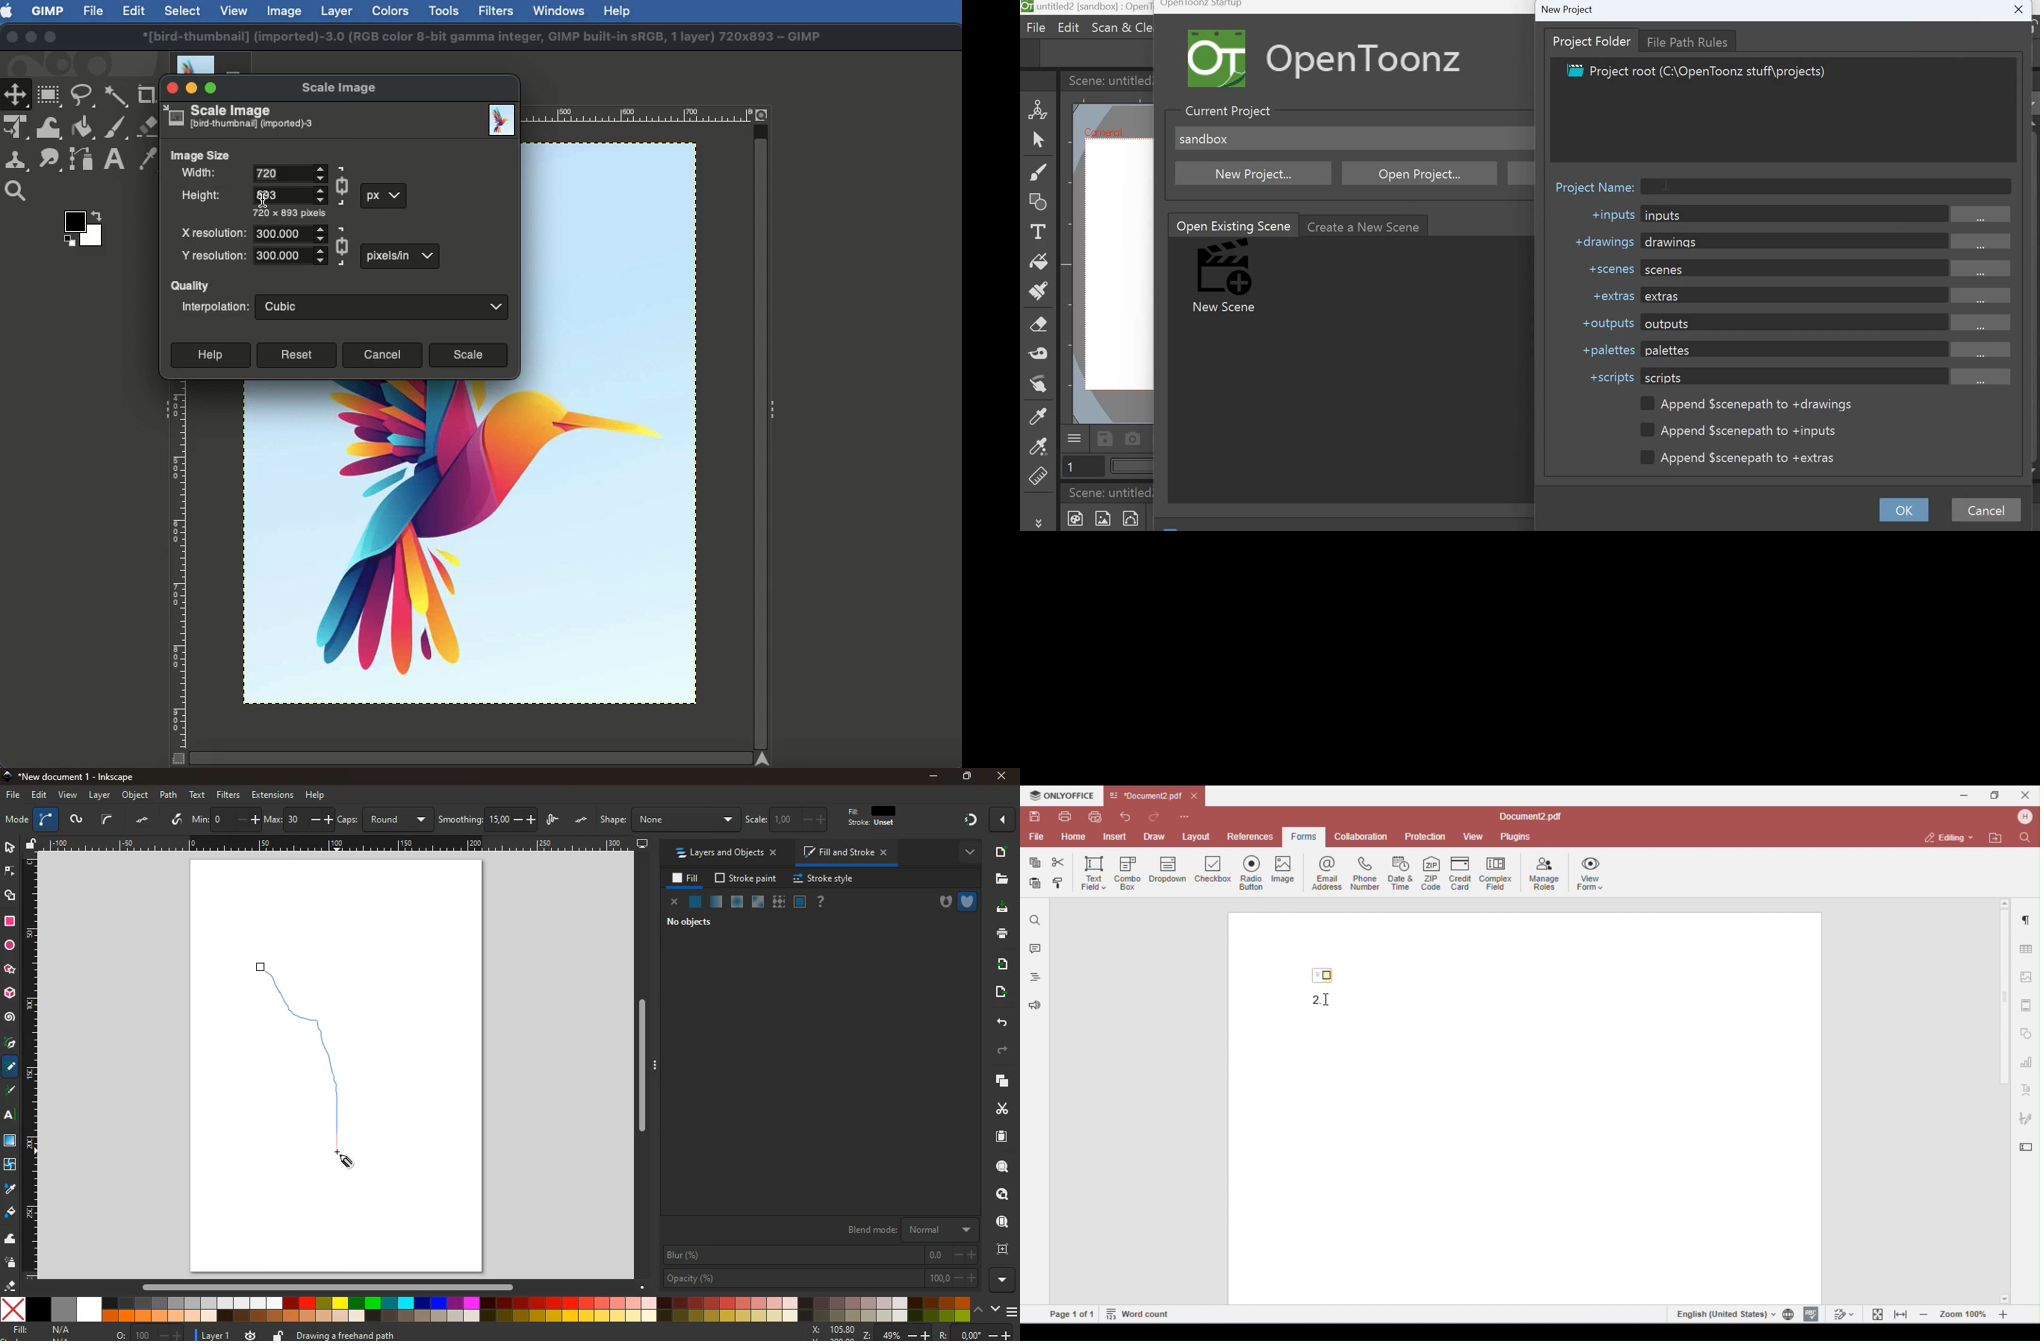 The image size is (2044, 1344). What do you see at coordinates (942, 903) in the screenshot?
I see `hole` at bounding box center [942, 903].